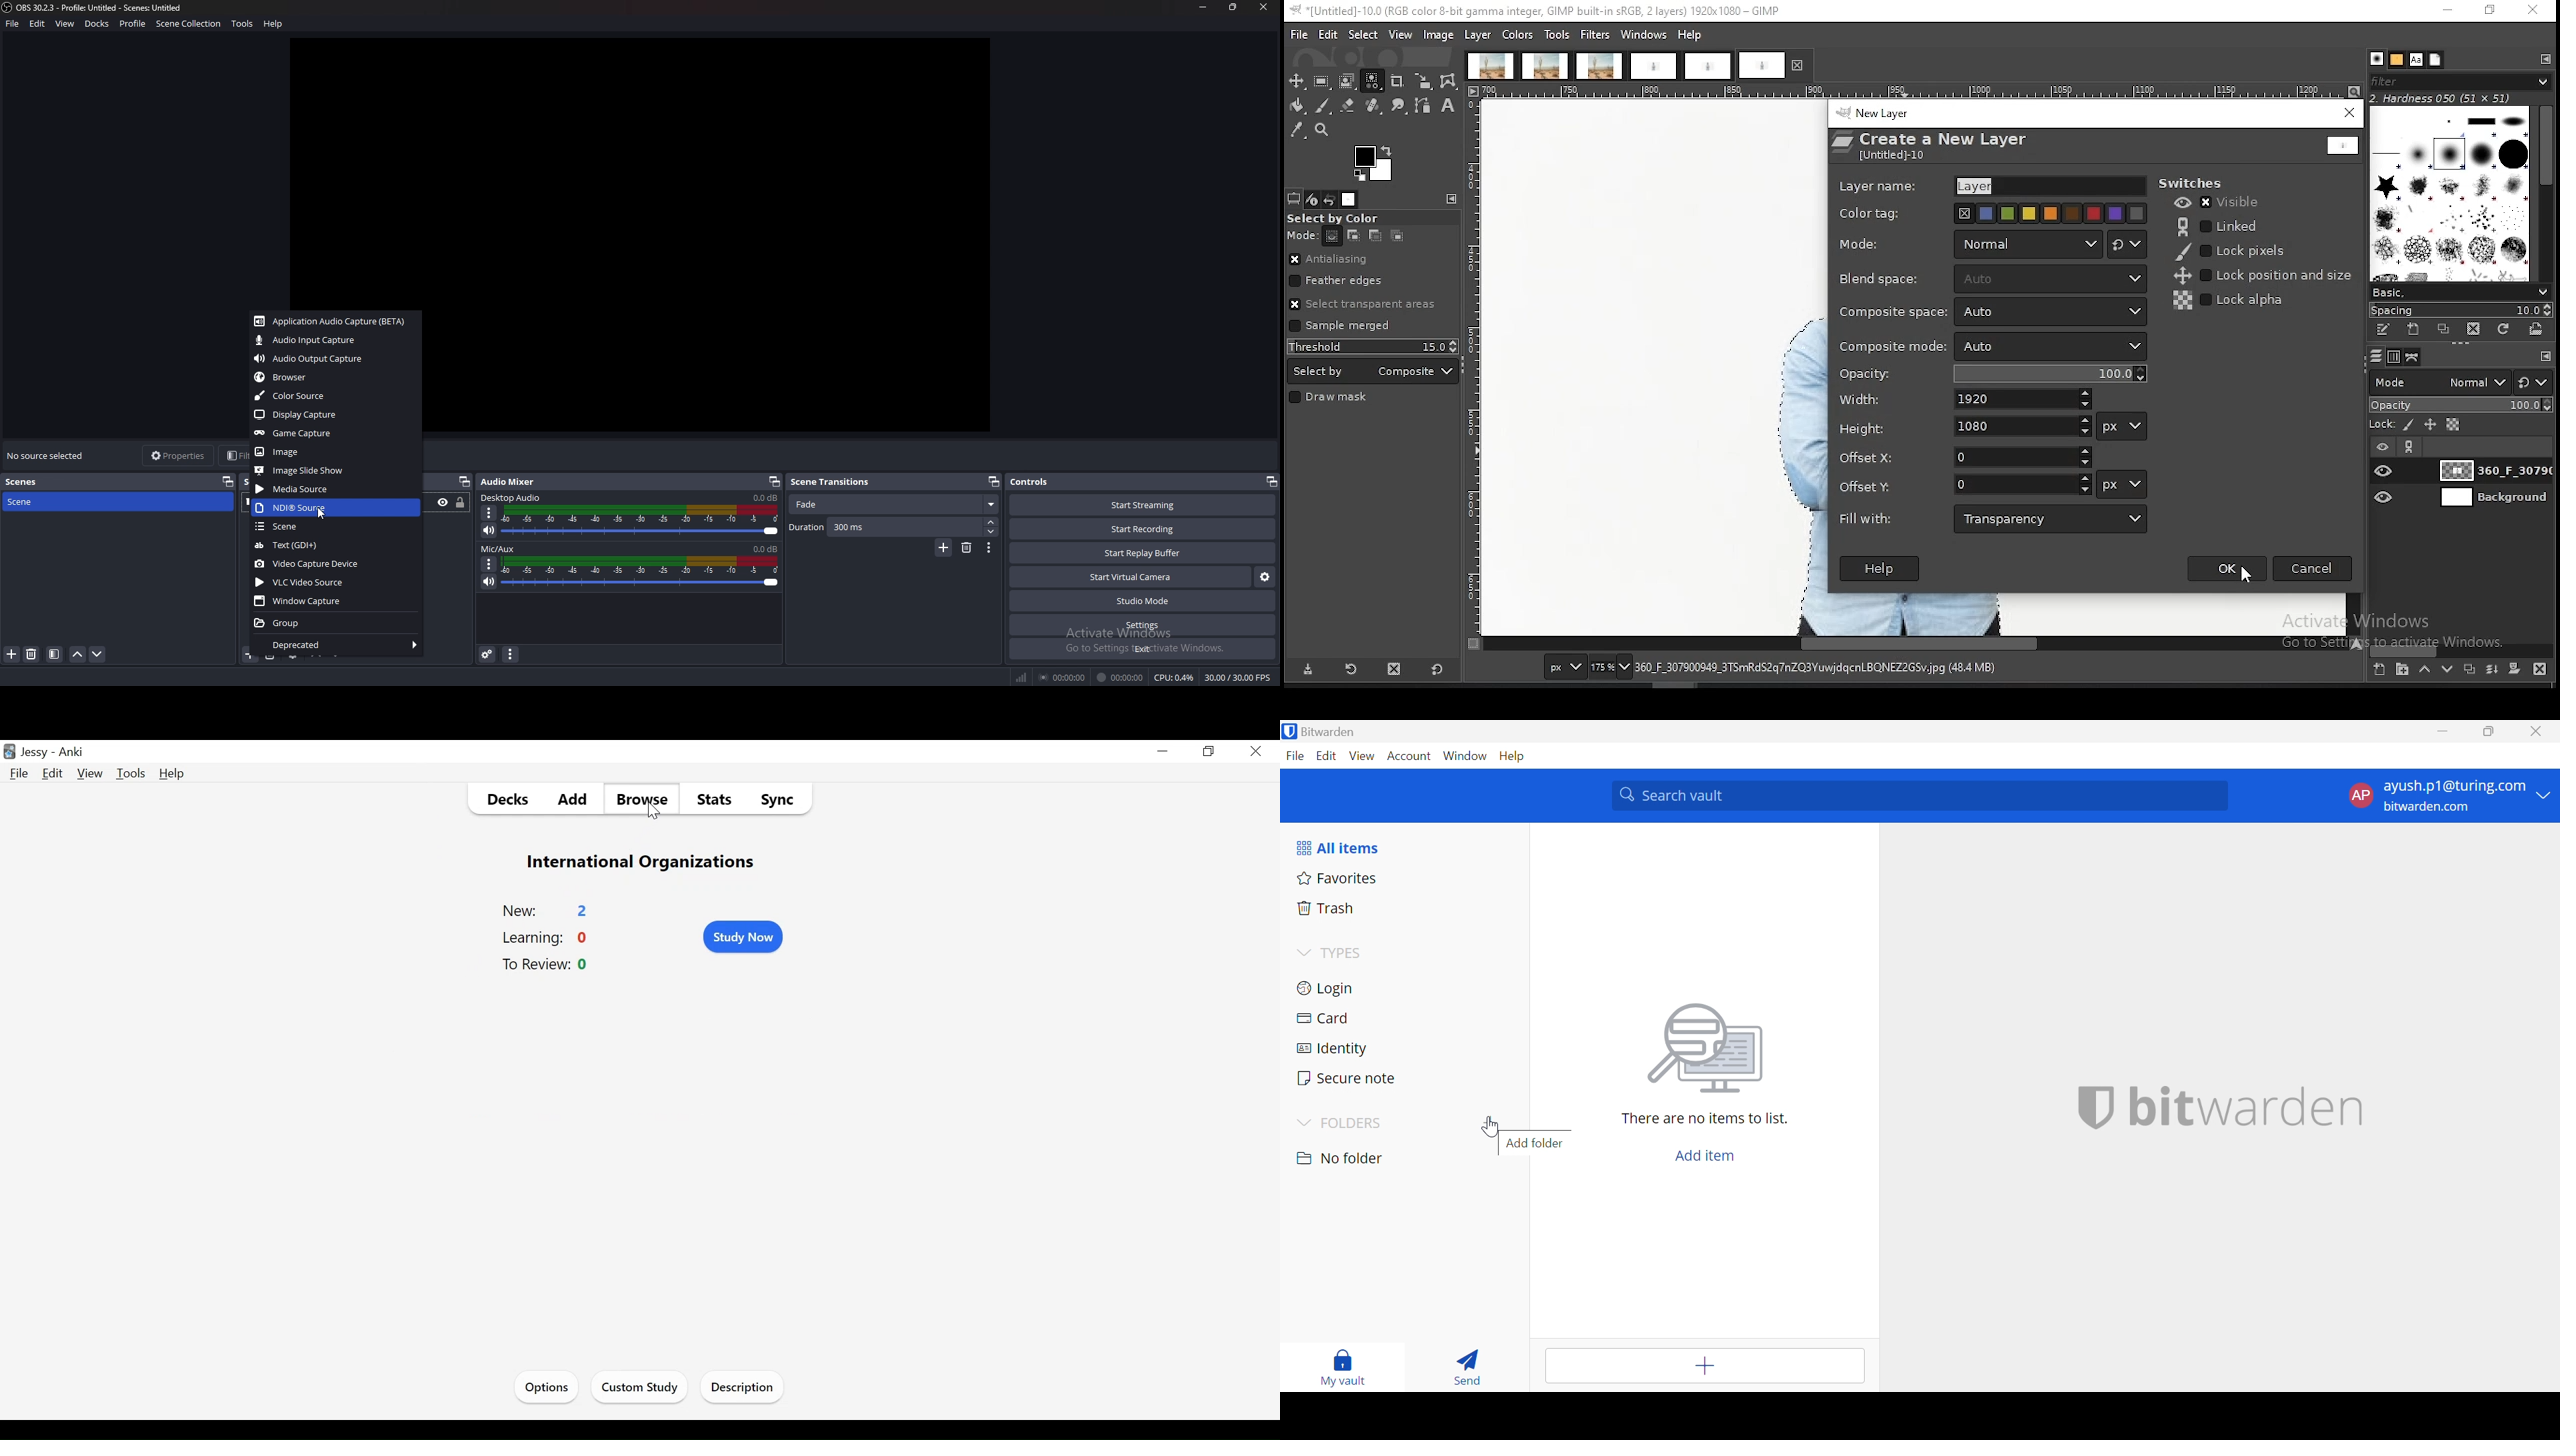 The width and height of the screenshot is (2576, 1456). What do you see at coordinates (1175, 678) in the screenshot?
I see `cpu` at bounding box center [1175, 678].